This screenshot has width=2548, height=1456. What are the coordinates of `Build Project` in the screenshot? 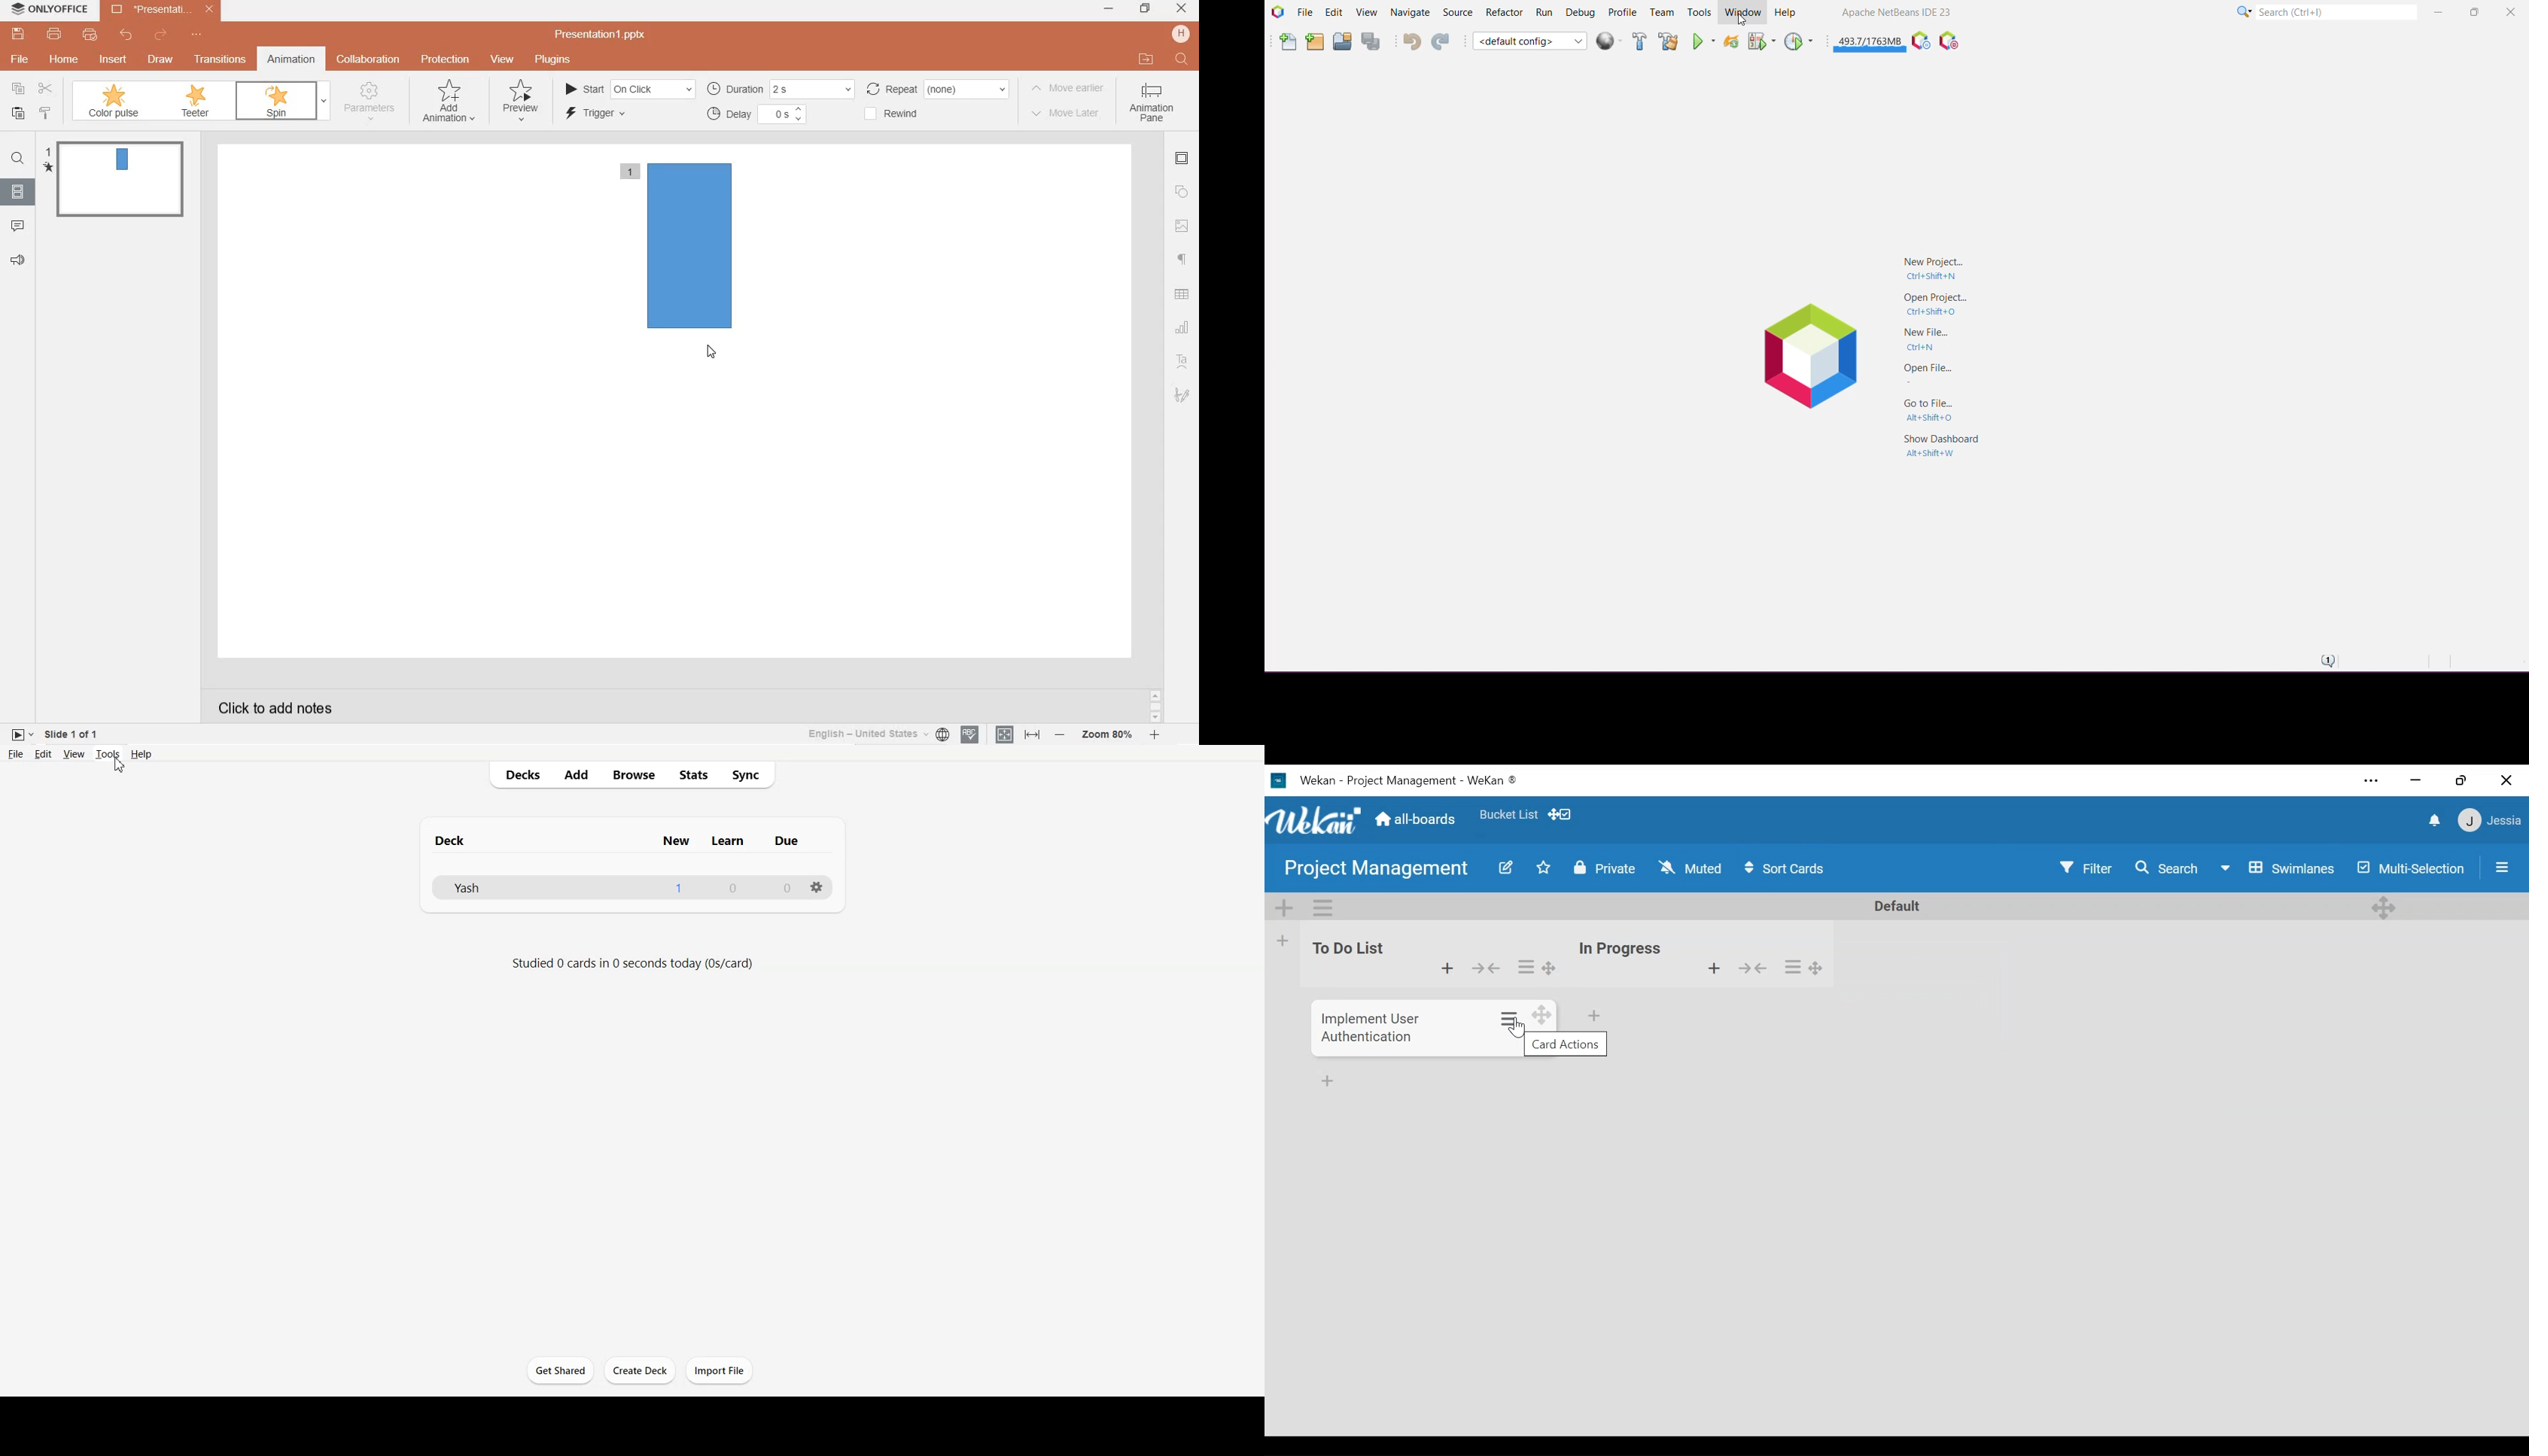 It's located at (1640, 41).